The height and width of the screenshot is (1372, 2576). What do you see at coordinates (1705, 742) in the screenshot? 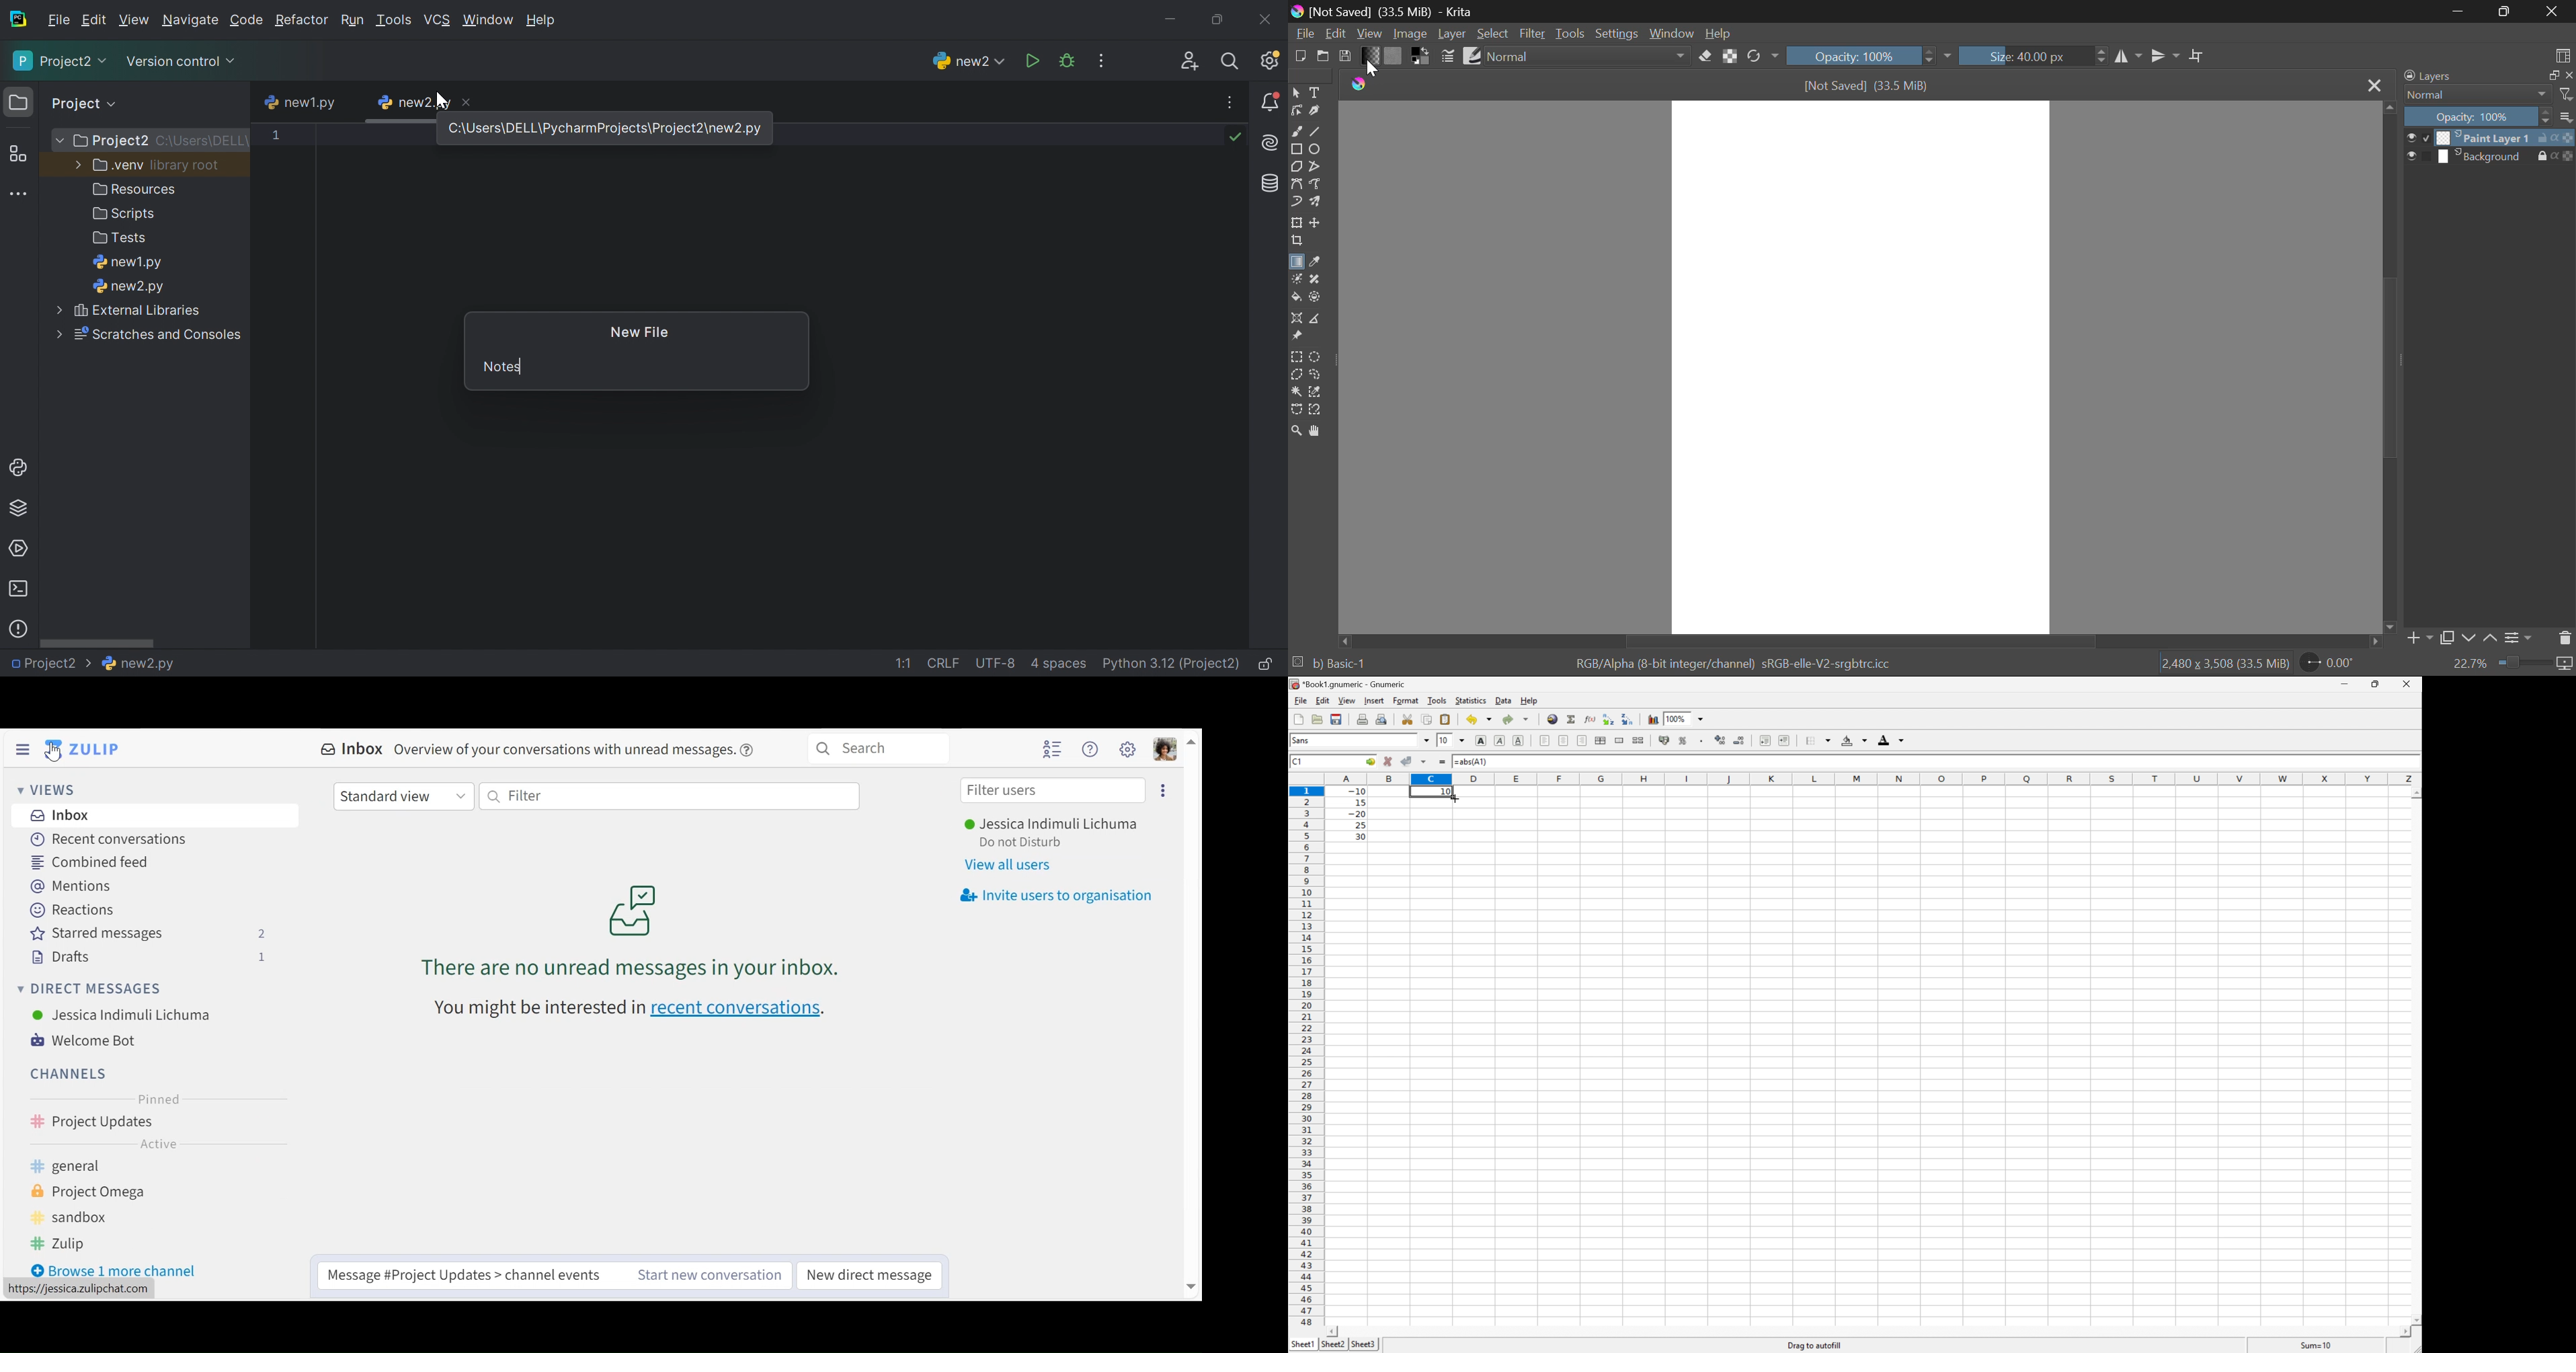
I see `Set the format of the selected cells to include a thousands separator` at bounding box center [1705, 742].